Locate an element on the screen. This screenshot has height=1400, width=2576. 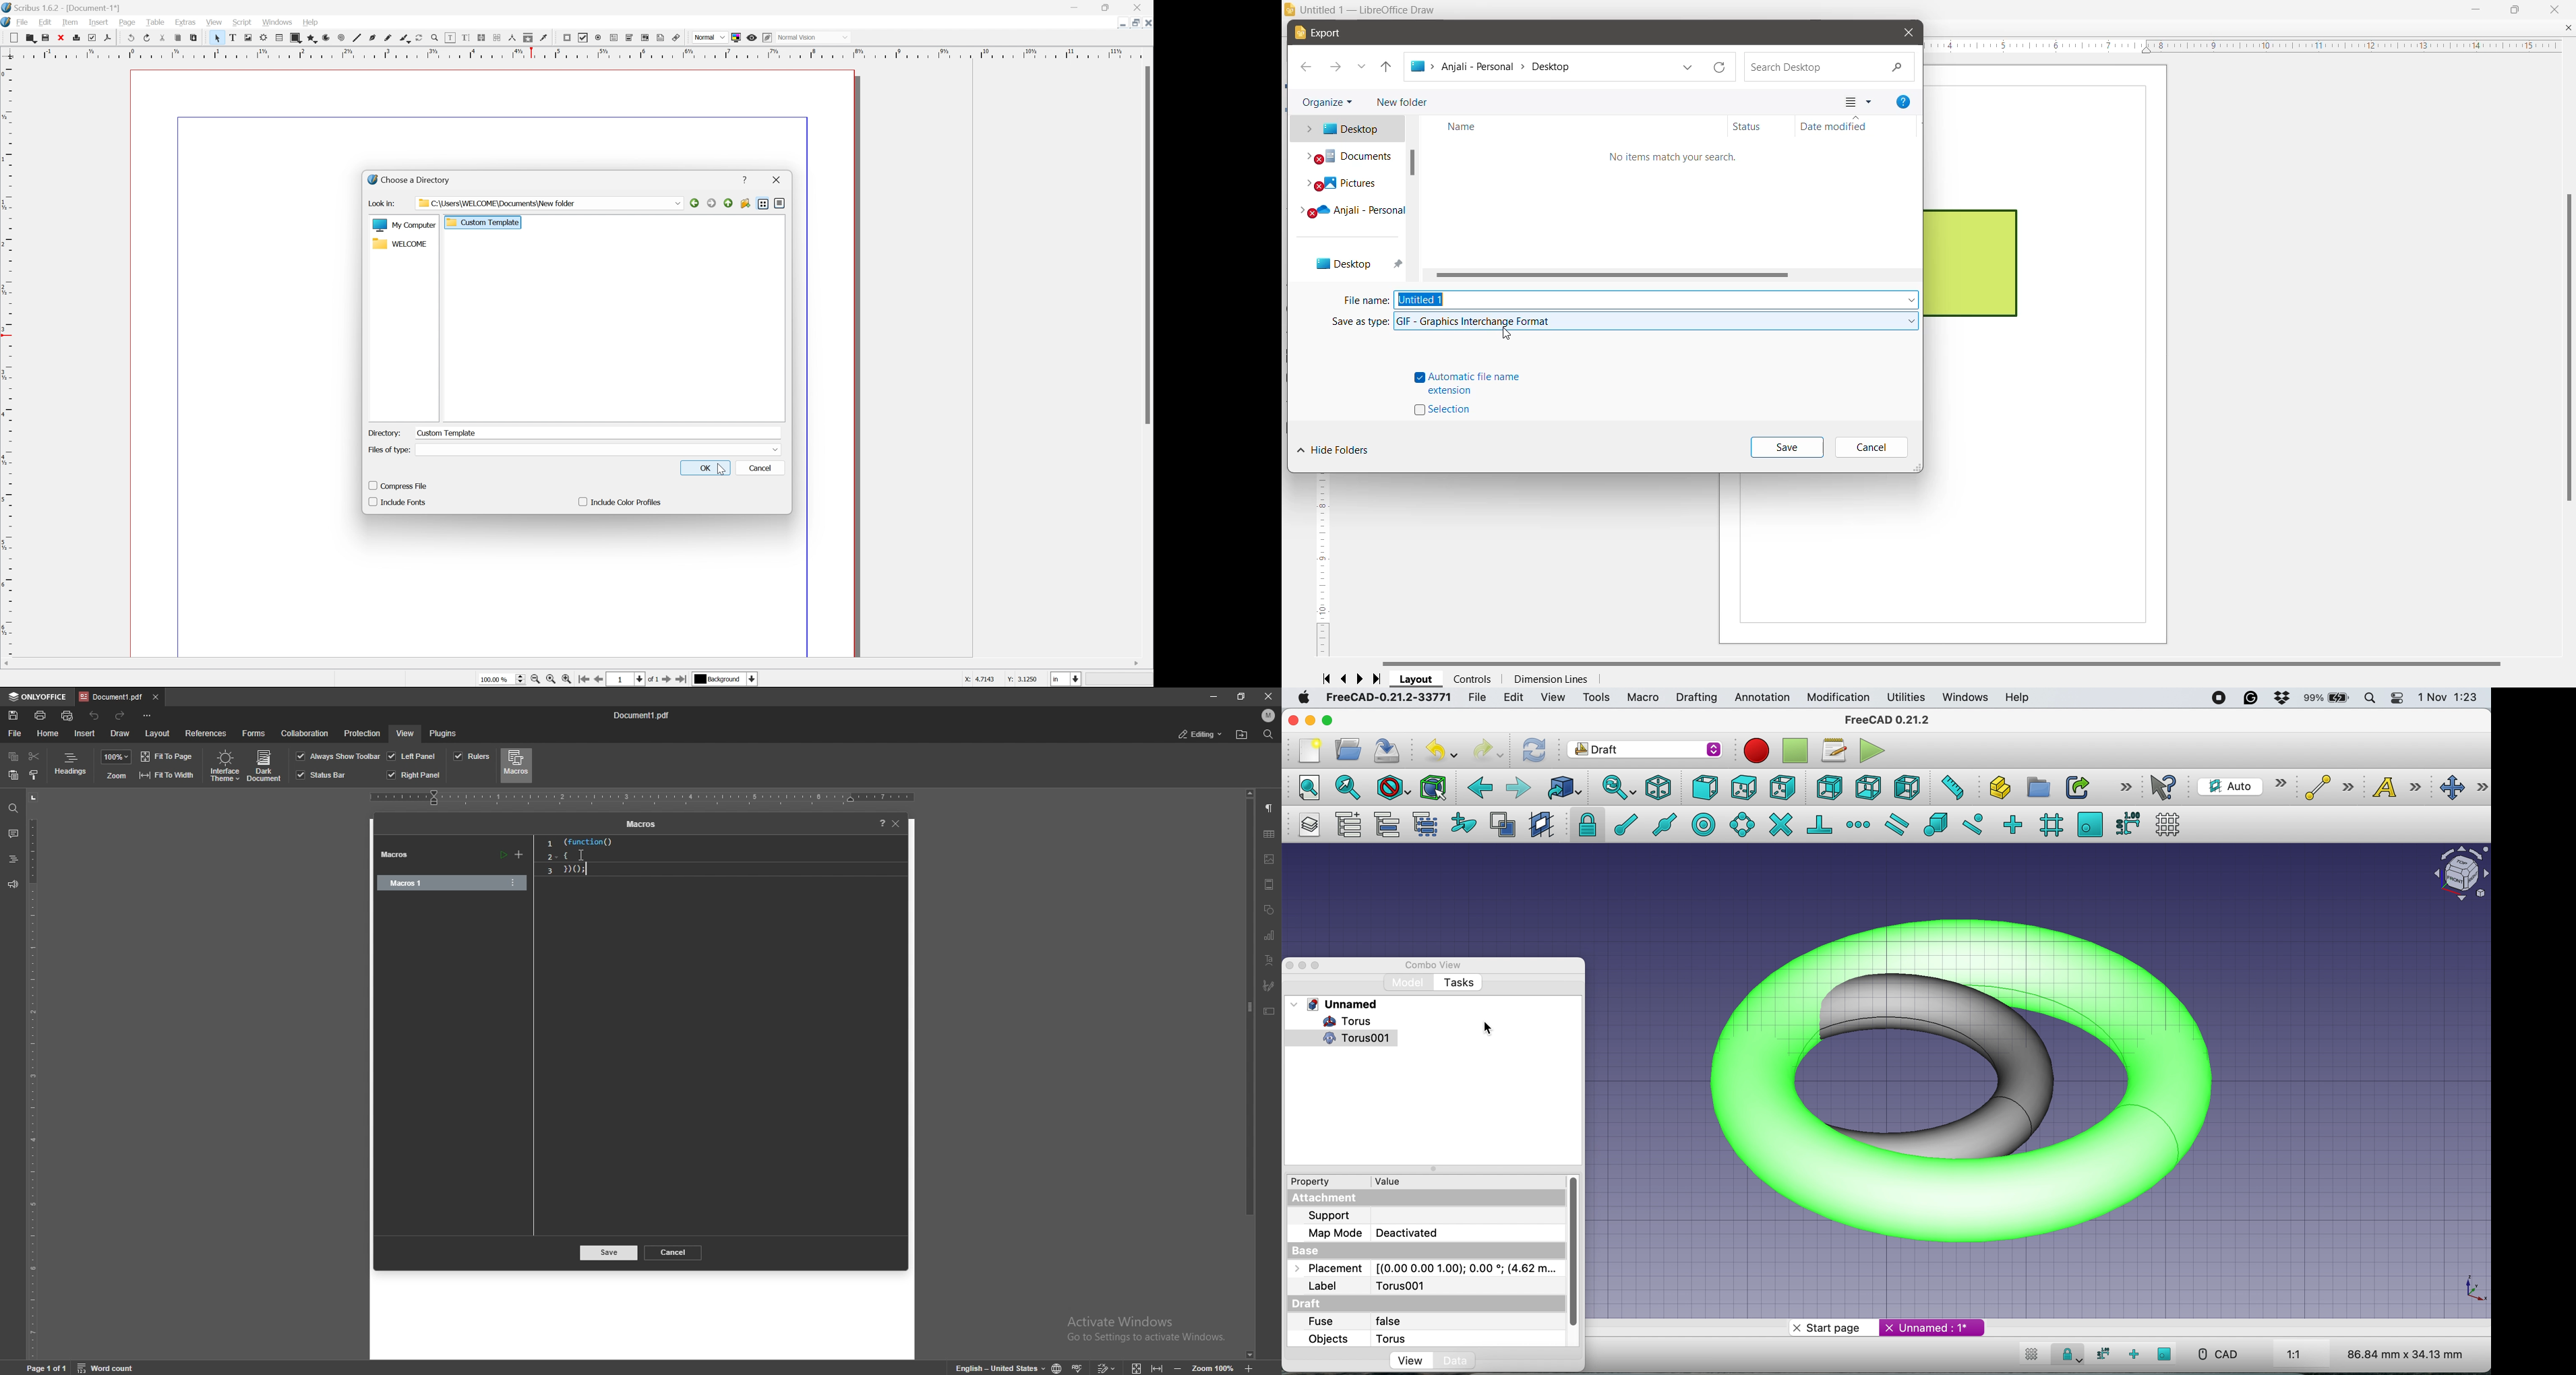
compress file is located at coordinates (400, 485).